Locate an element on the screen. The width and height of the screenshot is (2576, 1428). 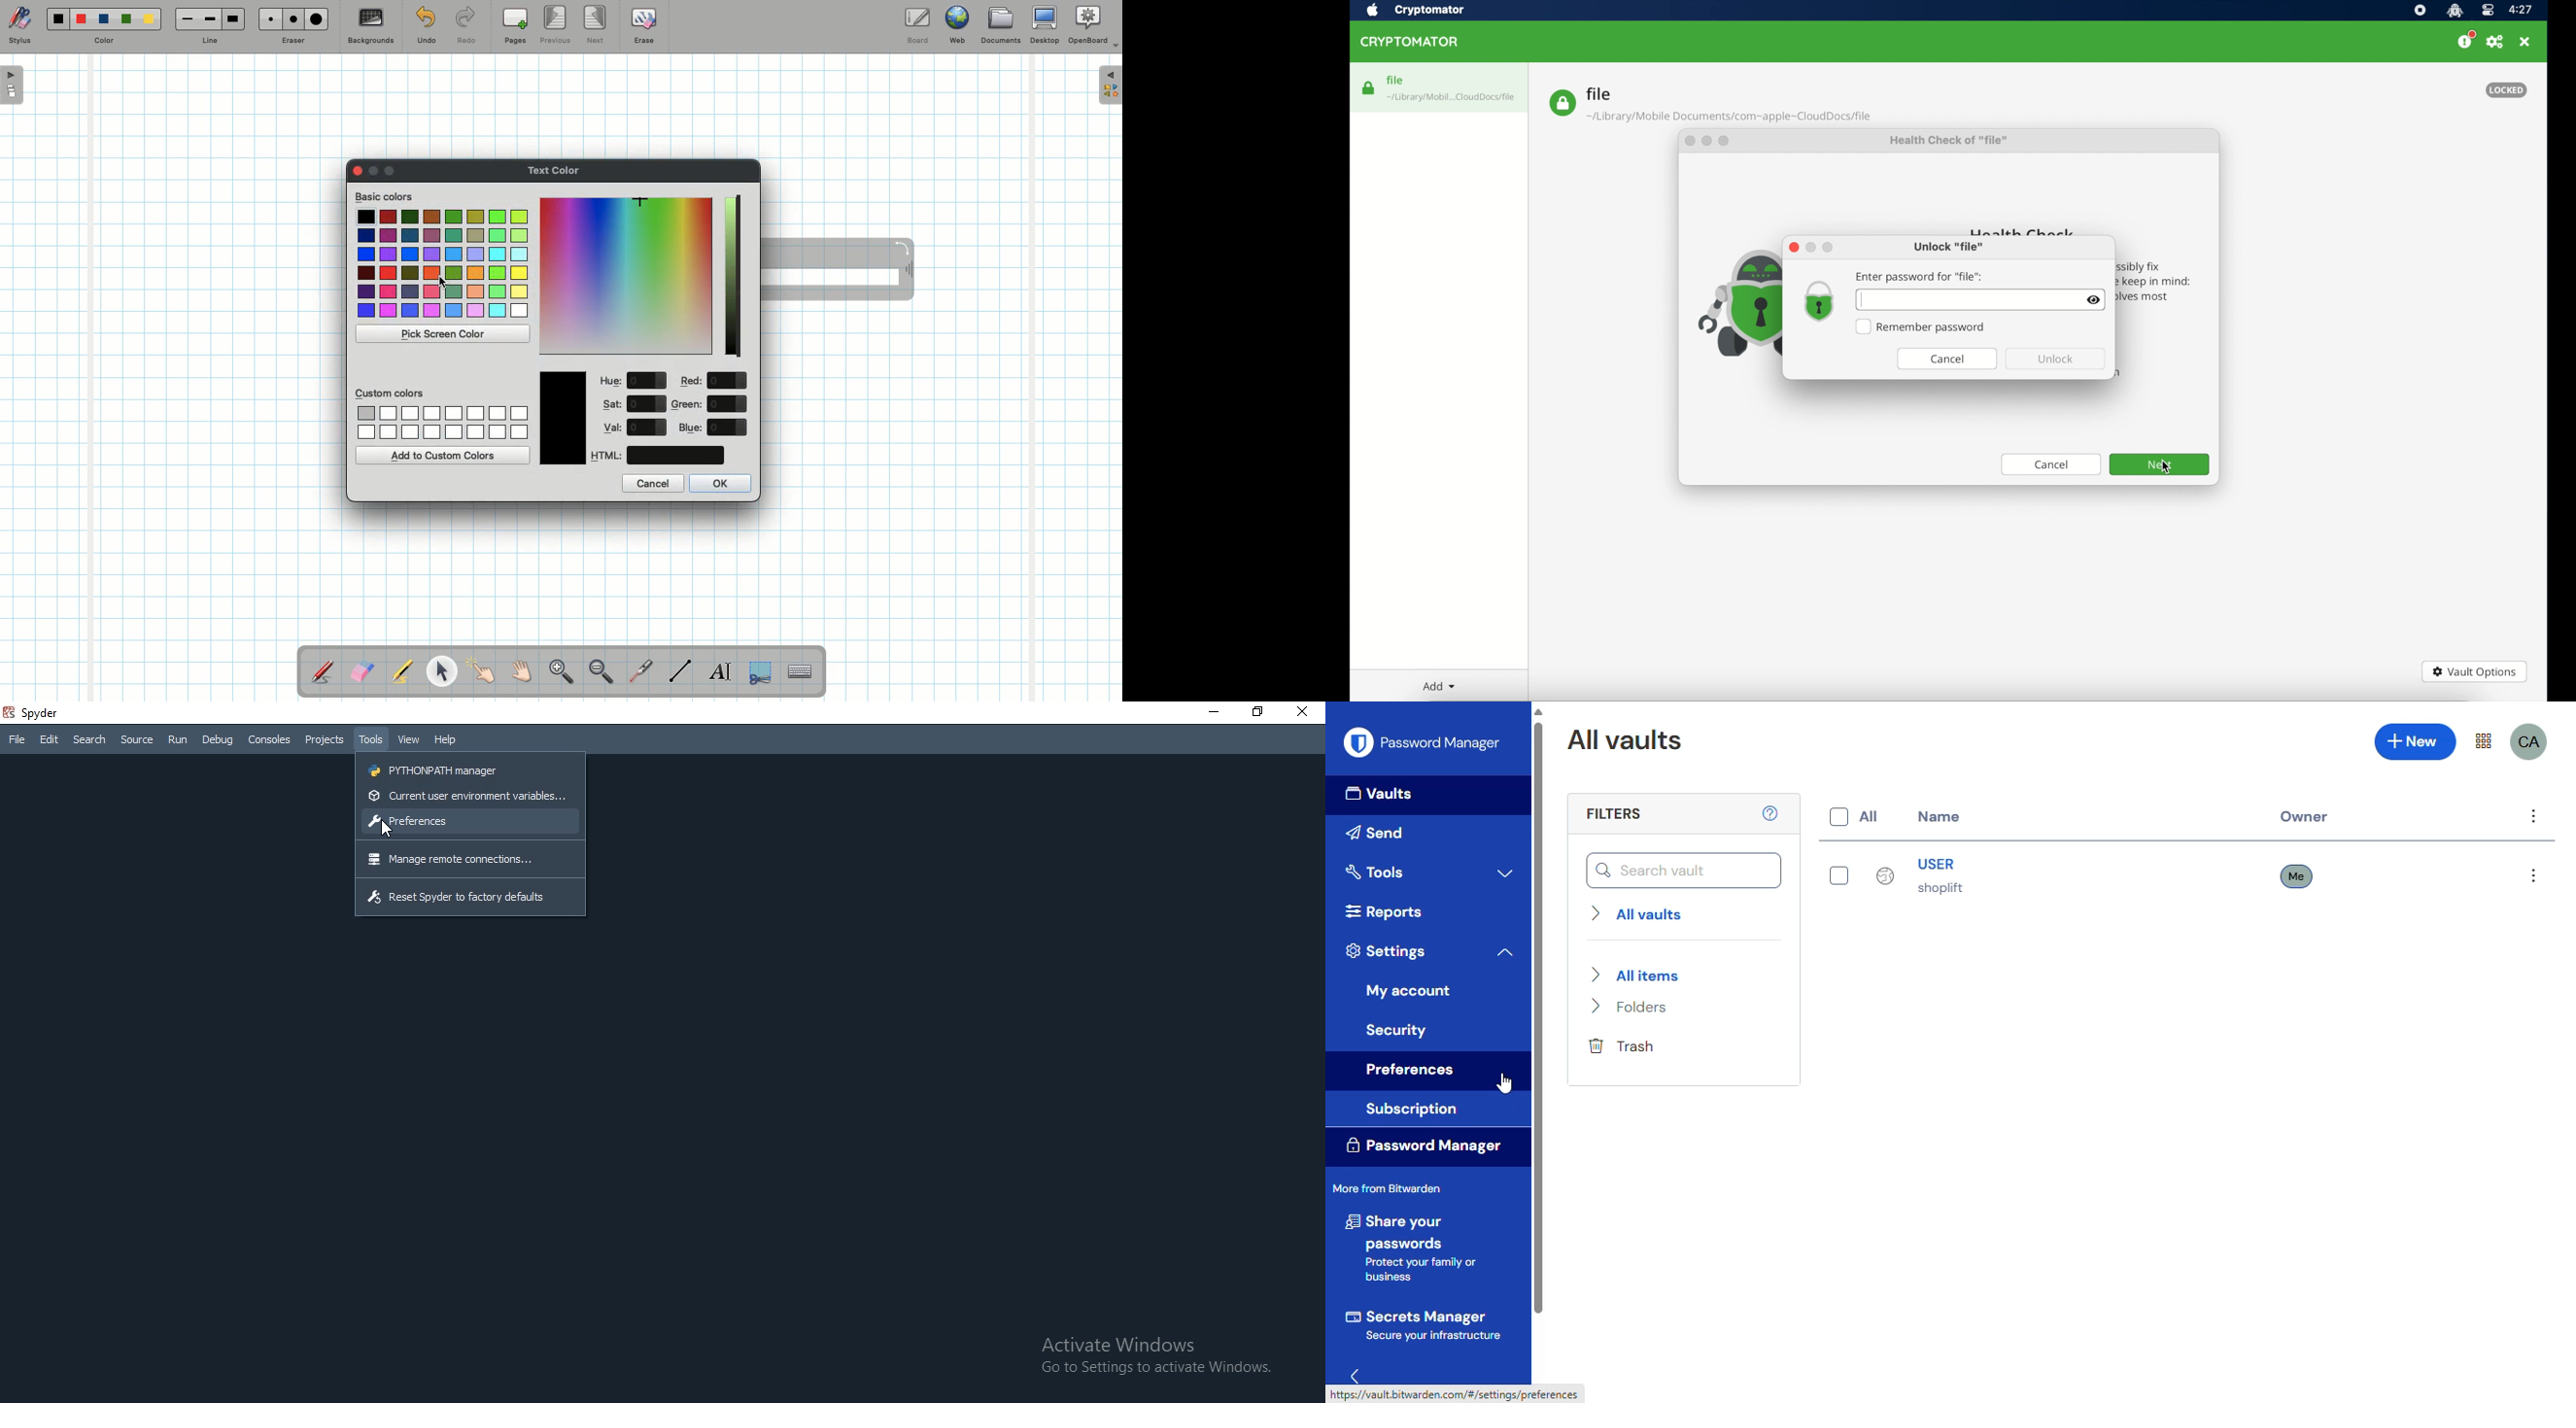
Yellow is located at coordinates (149, 19).